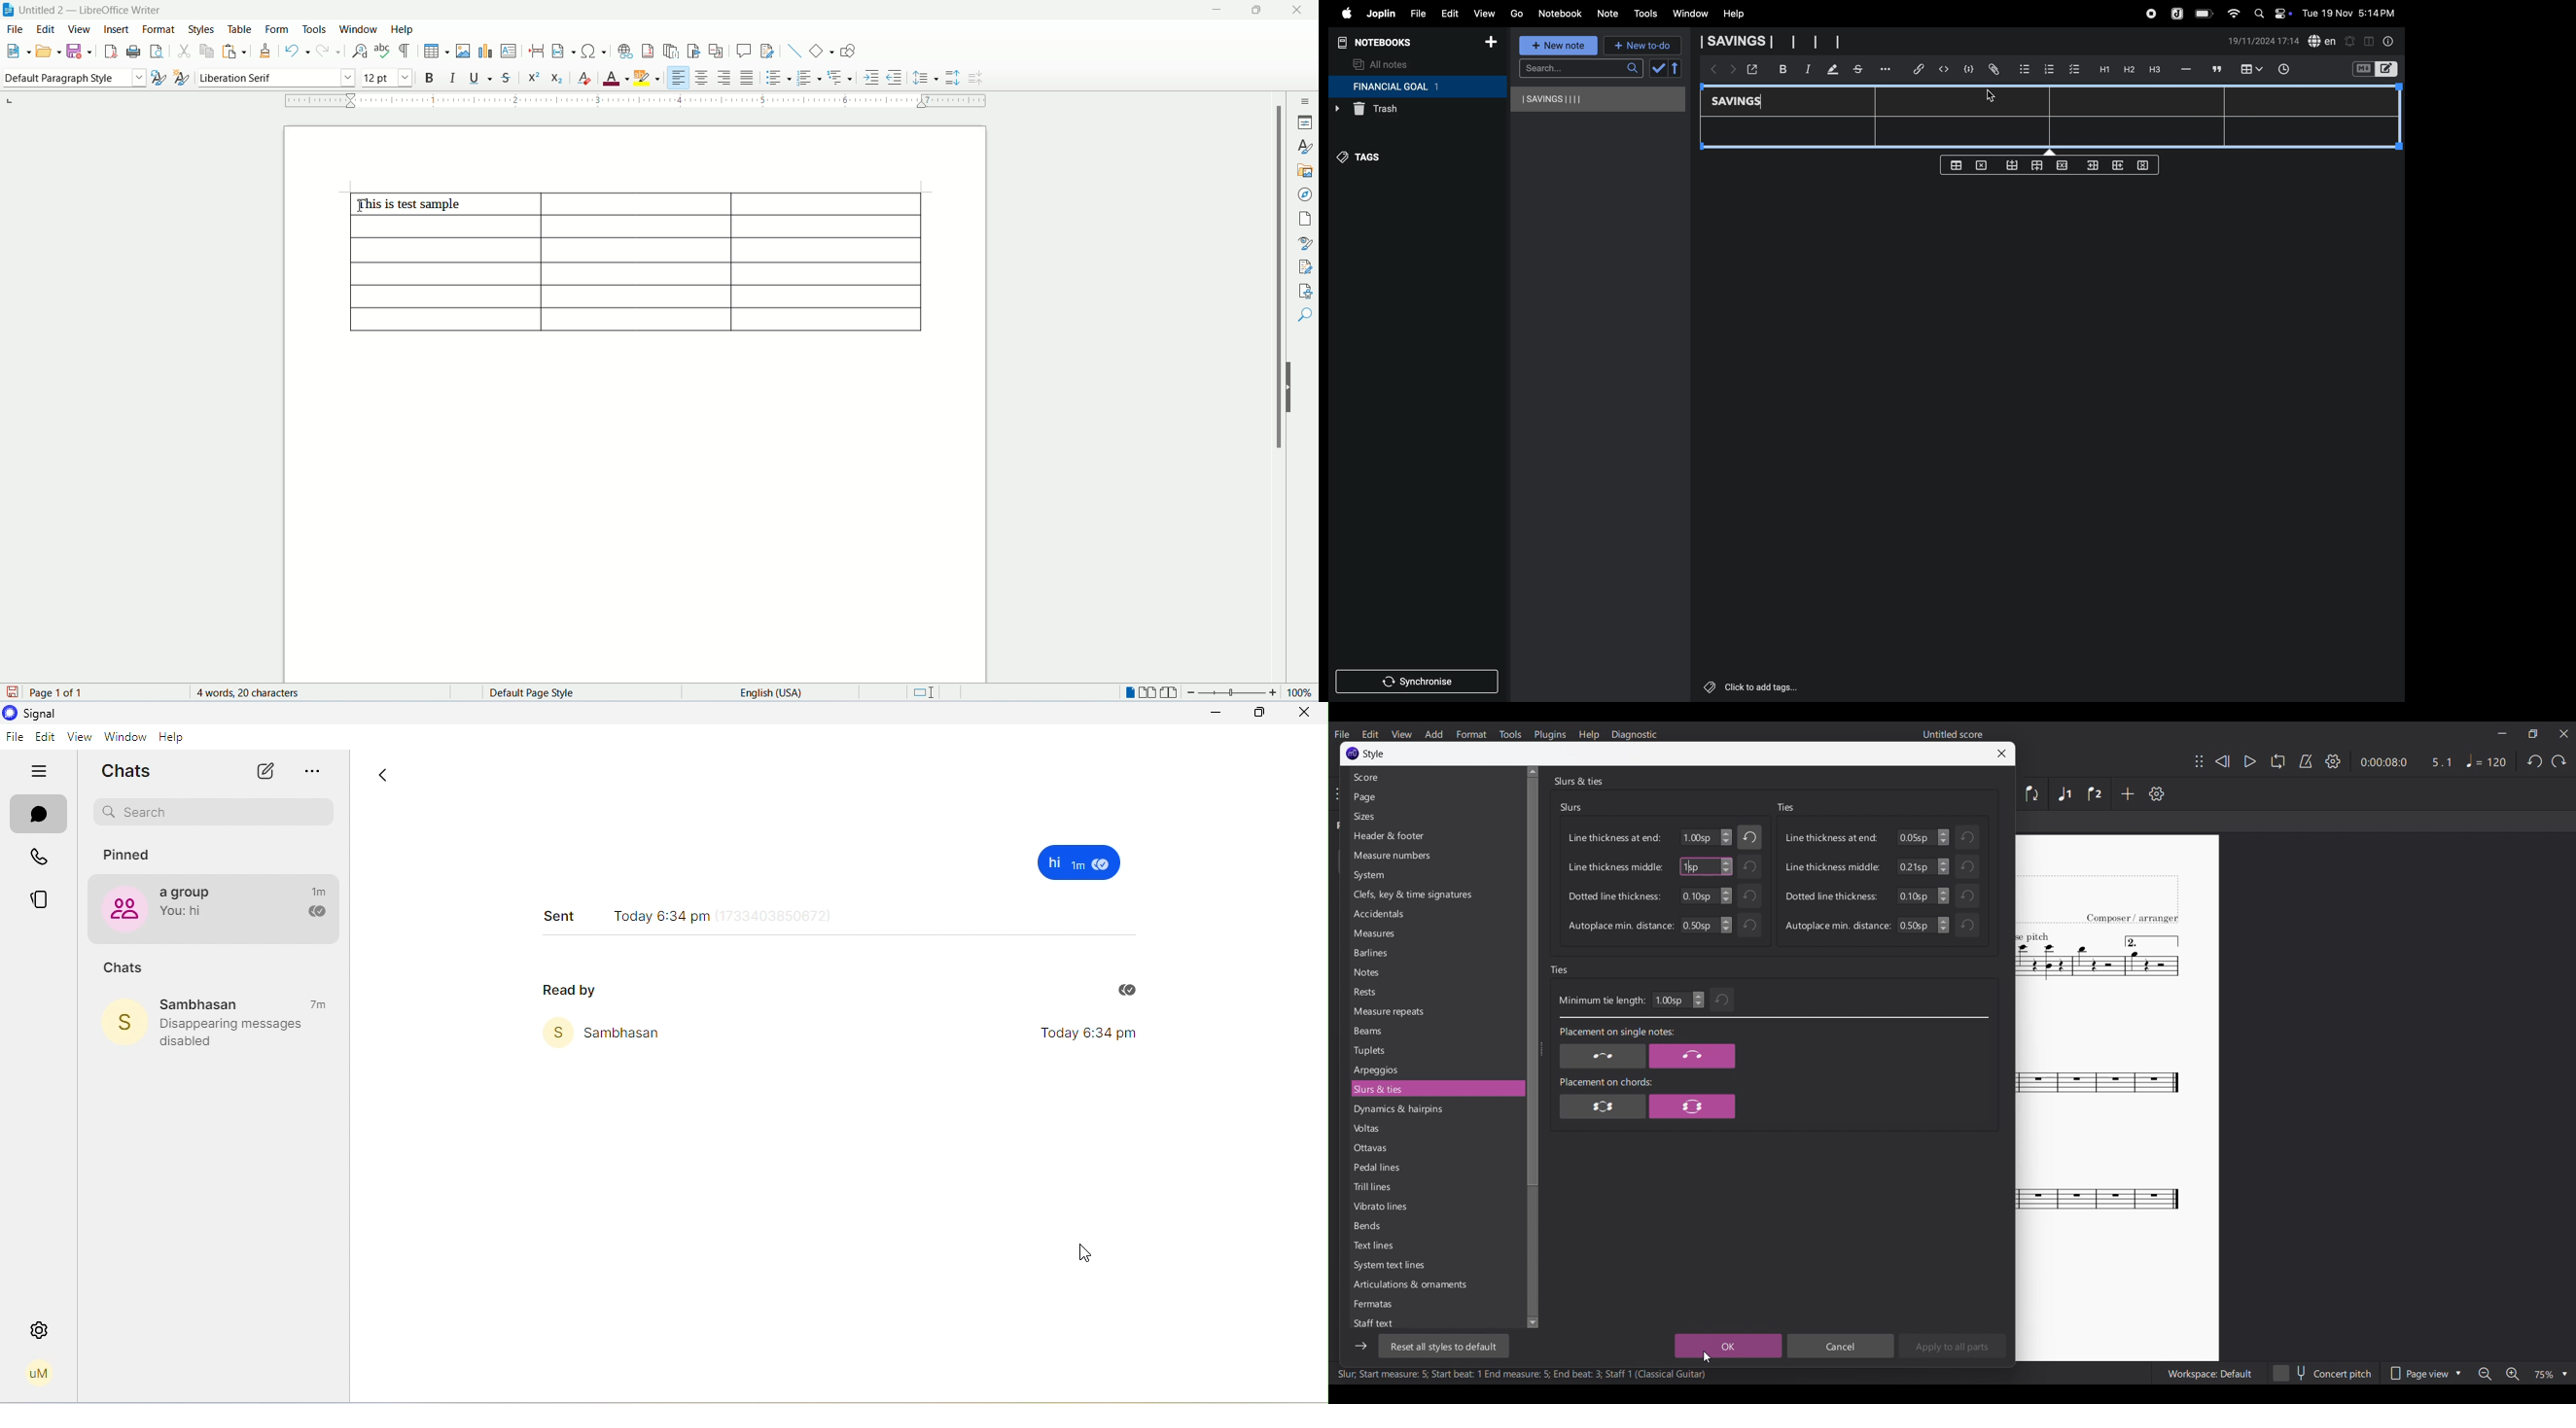  I want to click on export as pdf, so click(111, 51).